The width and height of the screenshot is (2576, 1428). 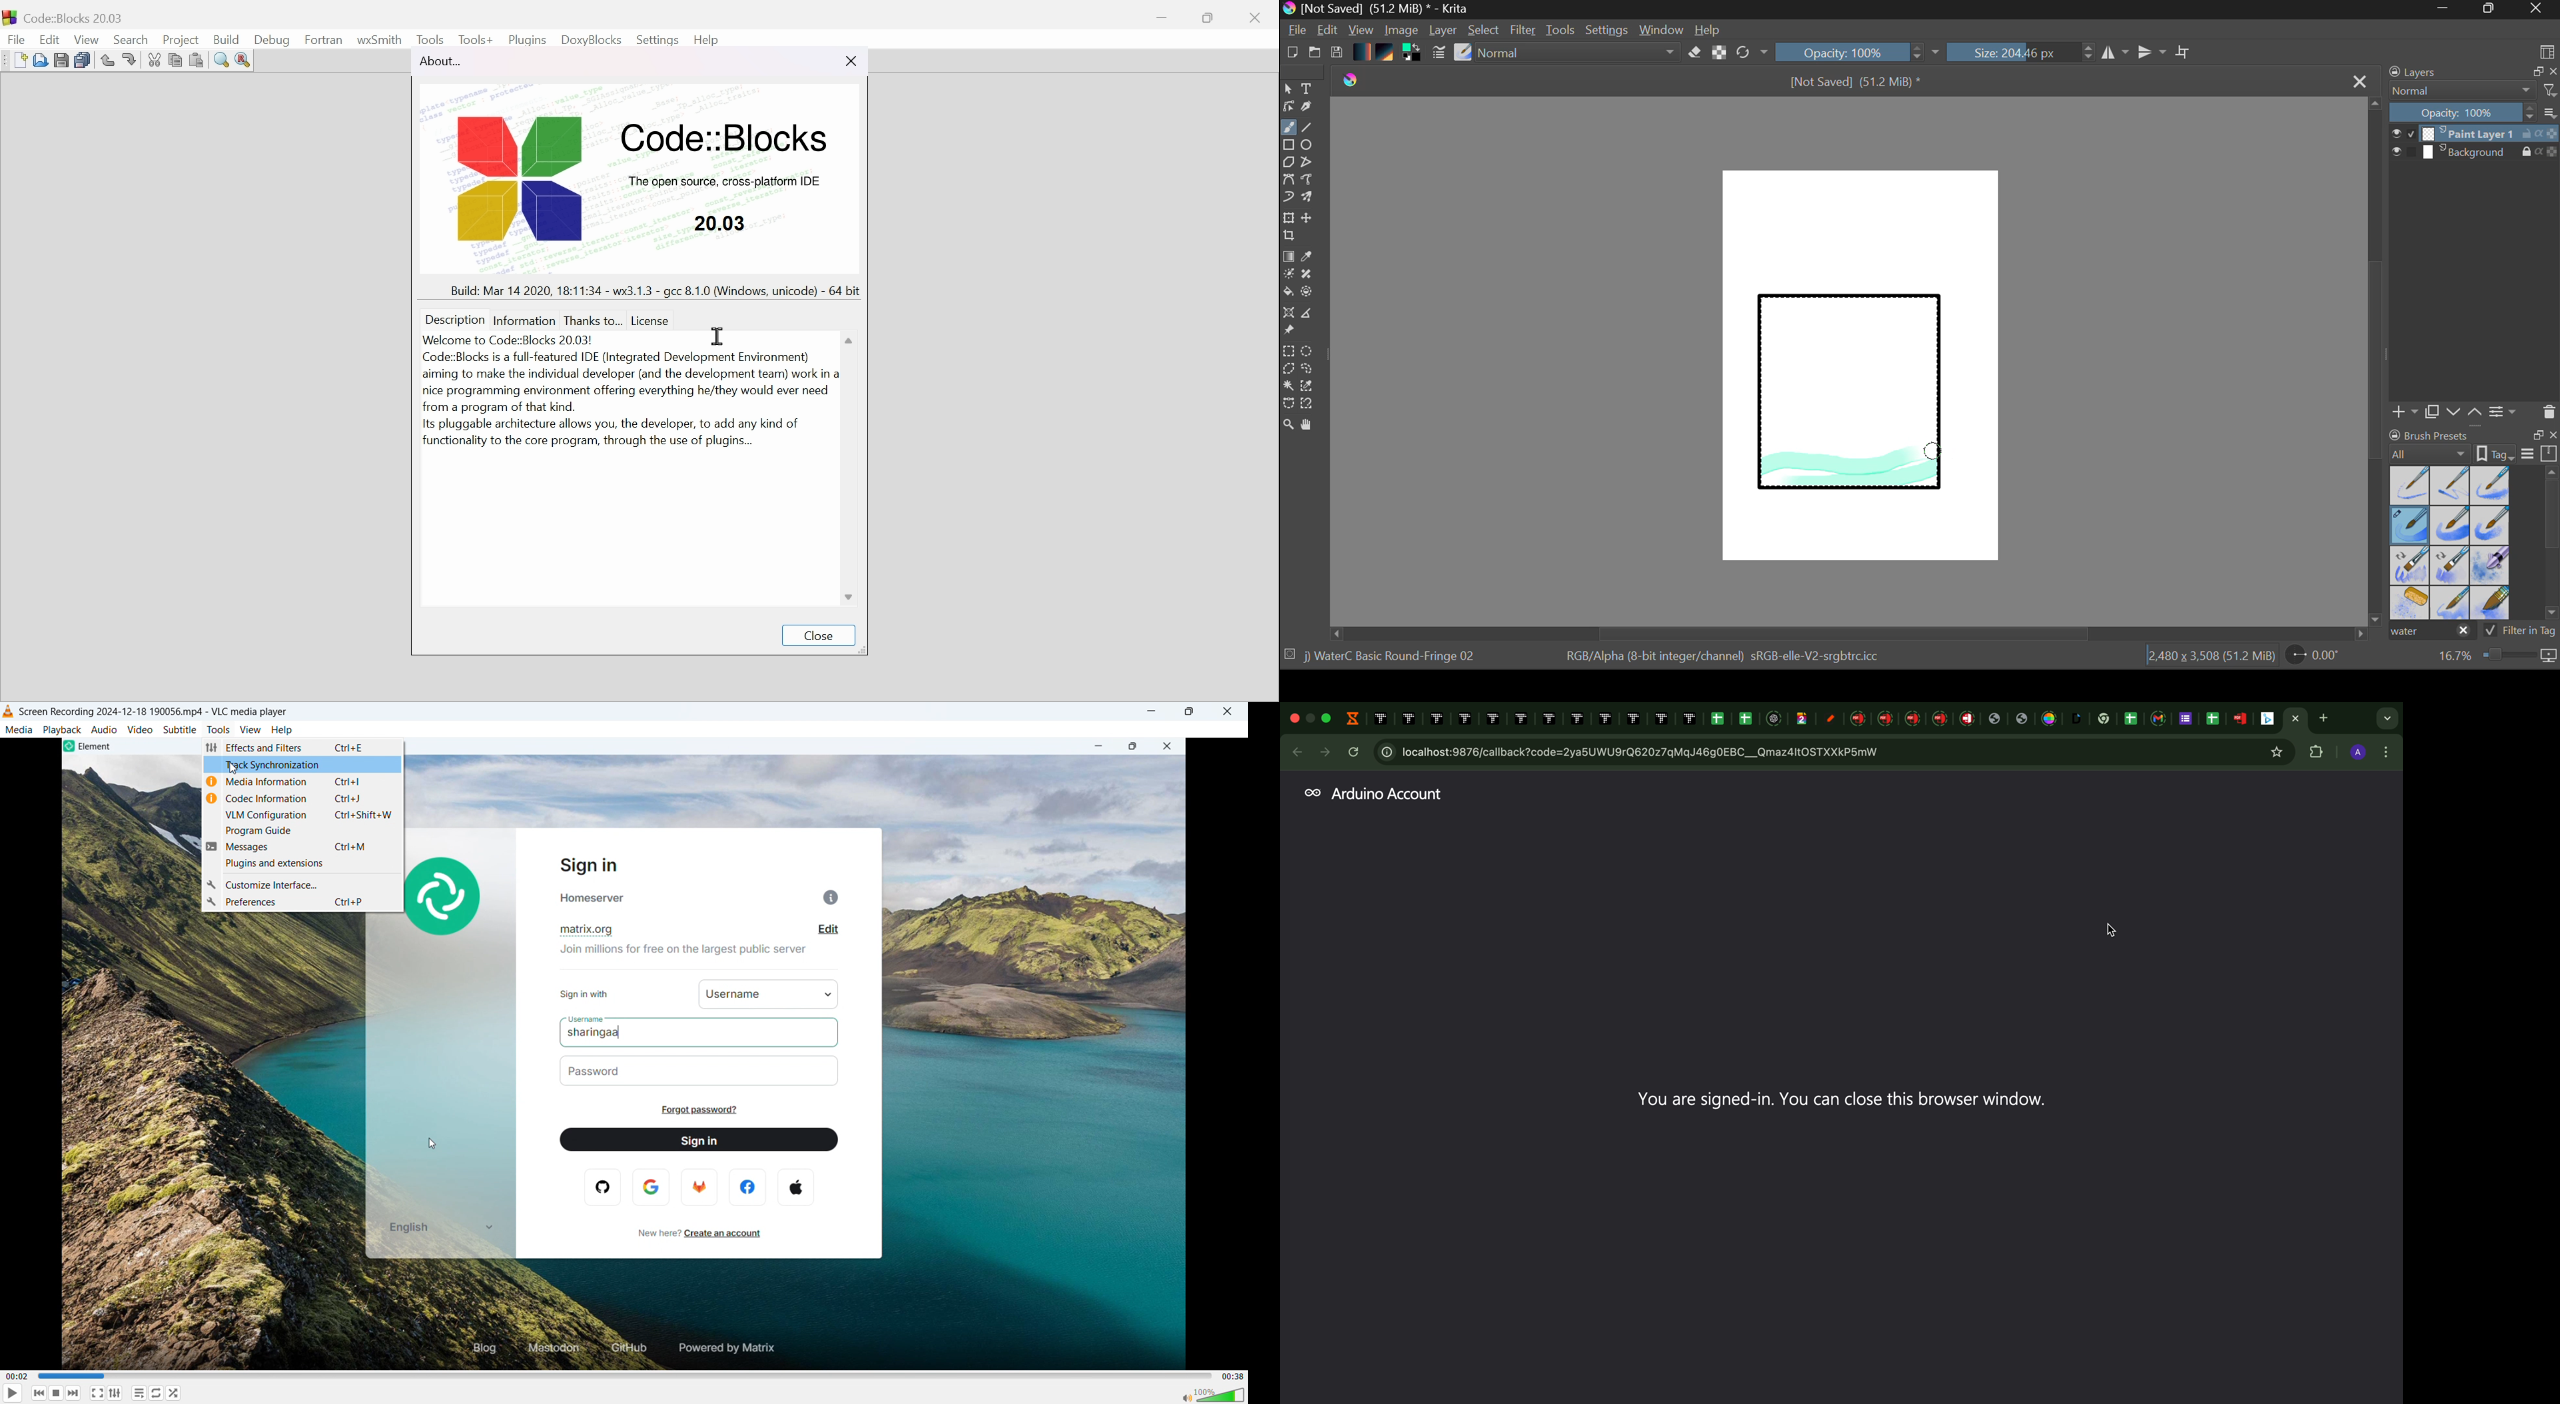 I want to click on Cut, so click(x=152, y=60).